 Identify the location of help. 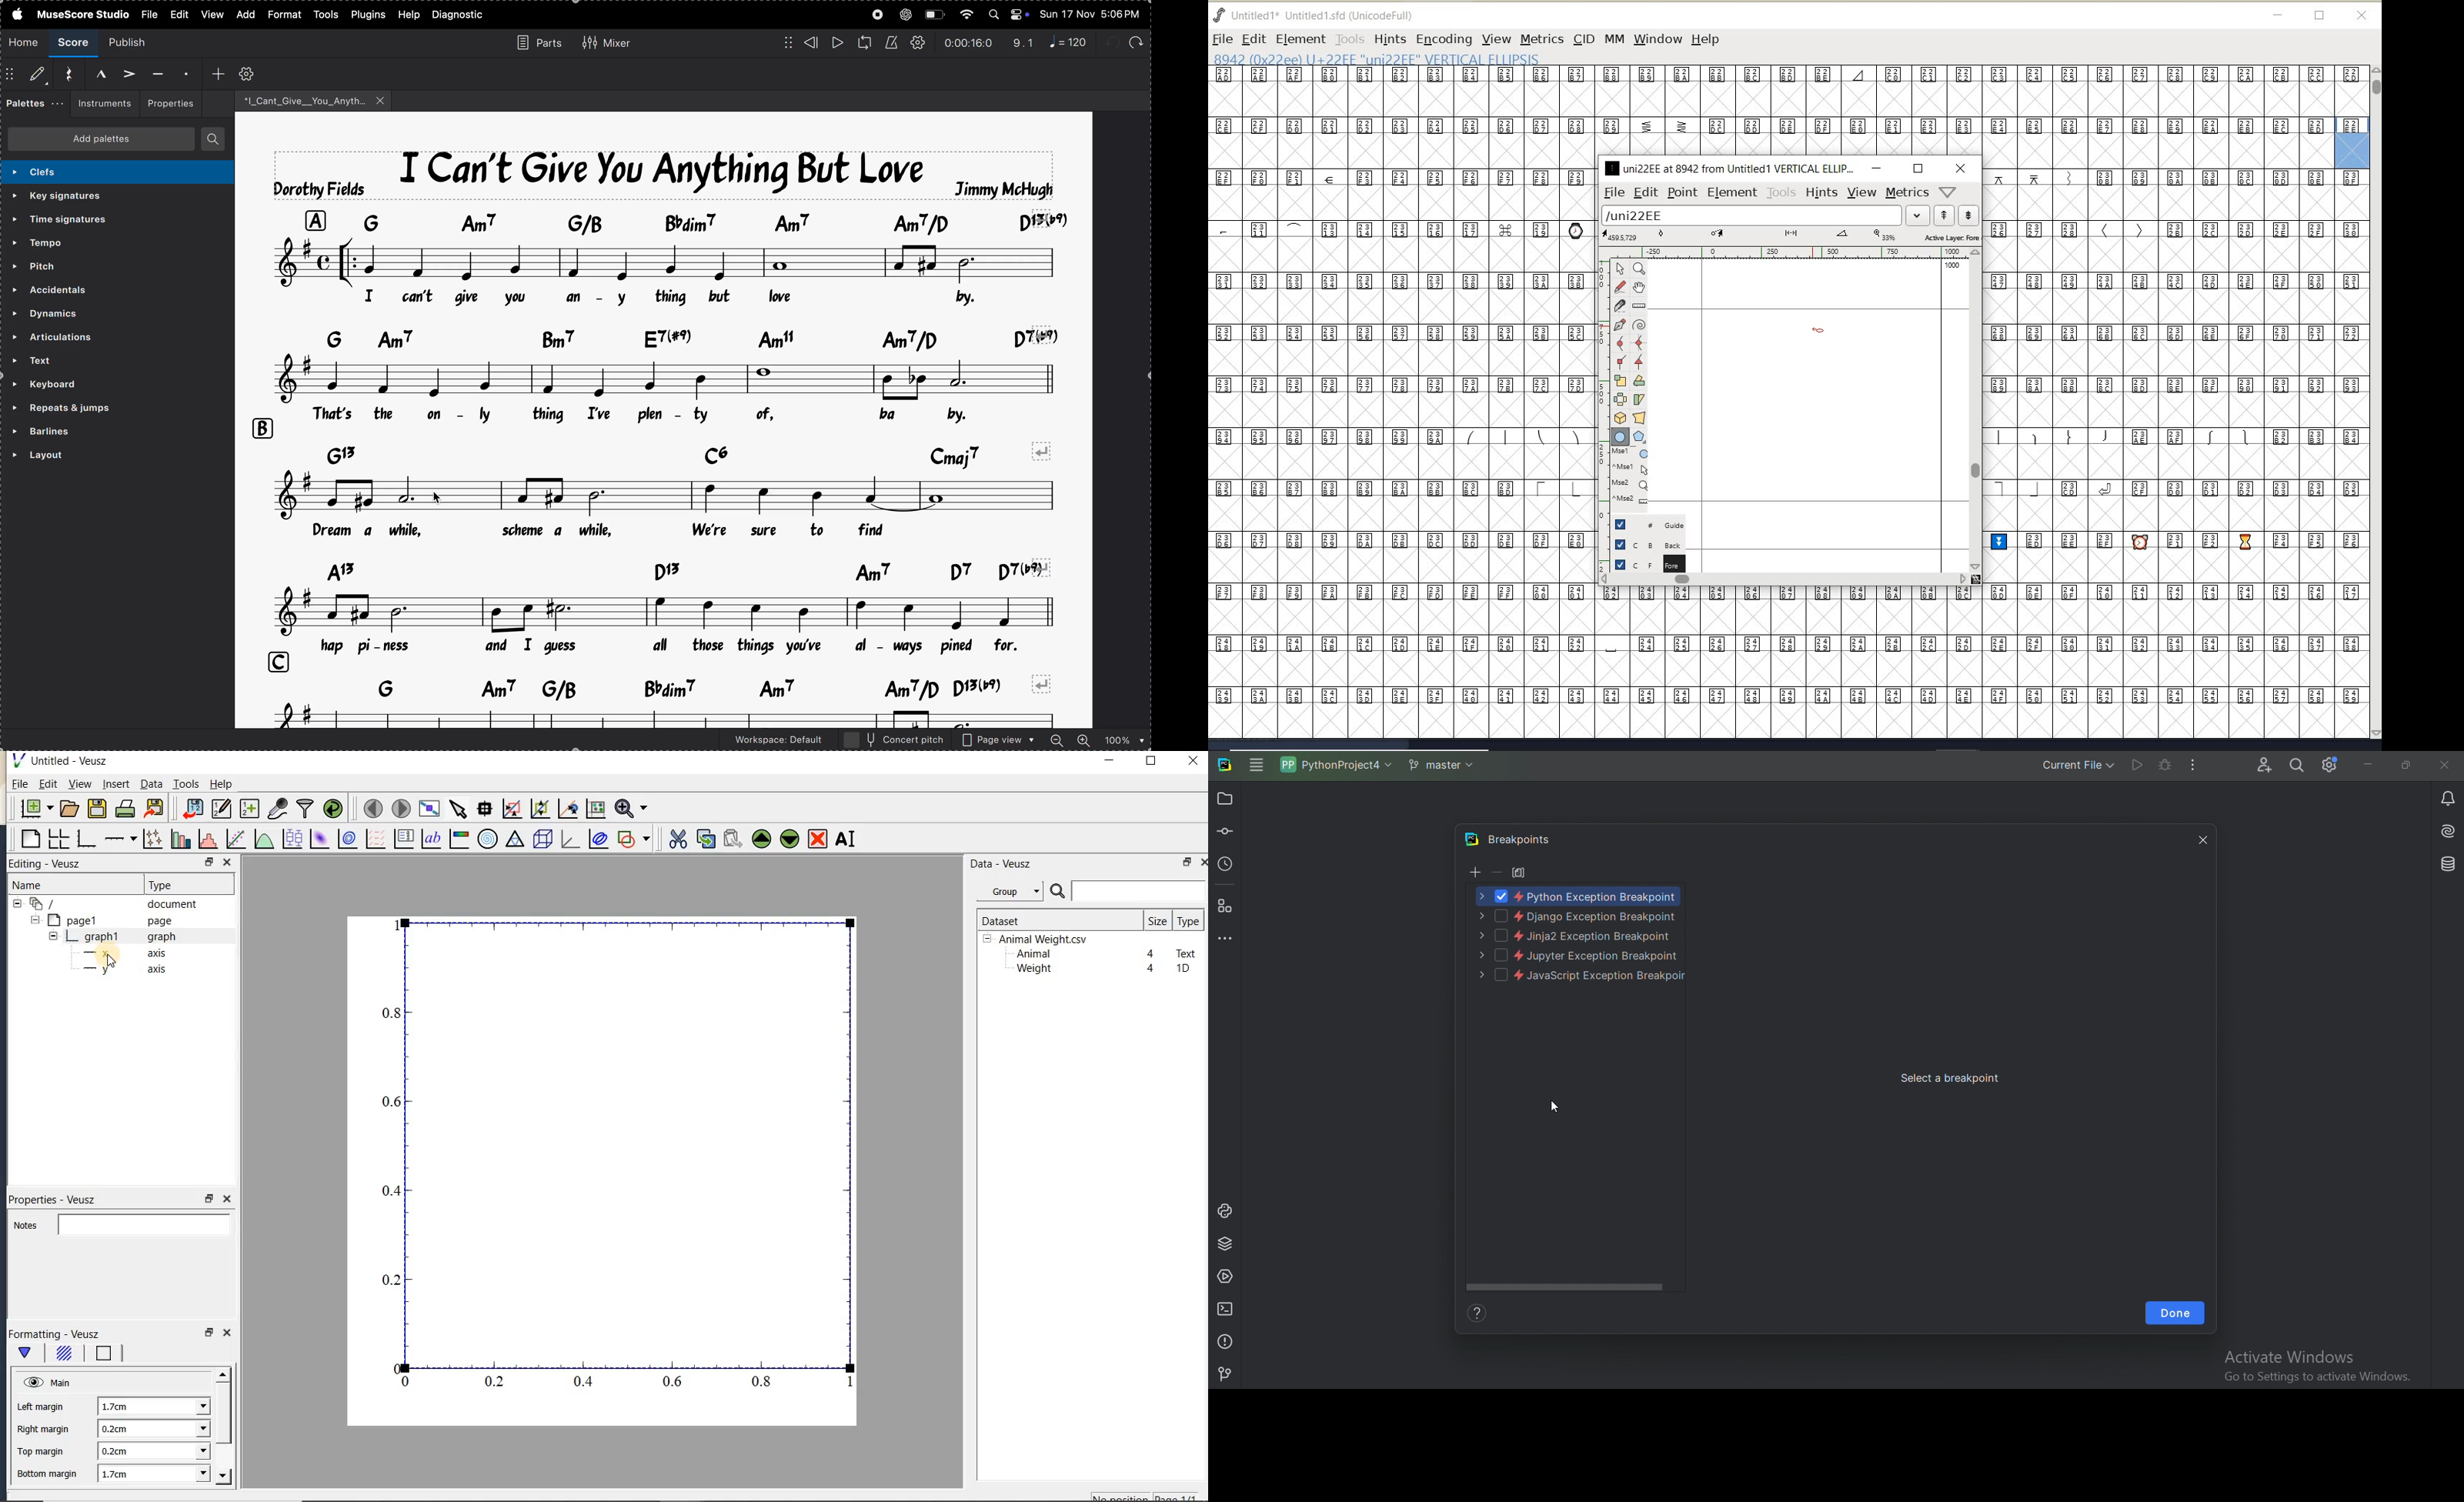
(1708, 40).